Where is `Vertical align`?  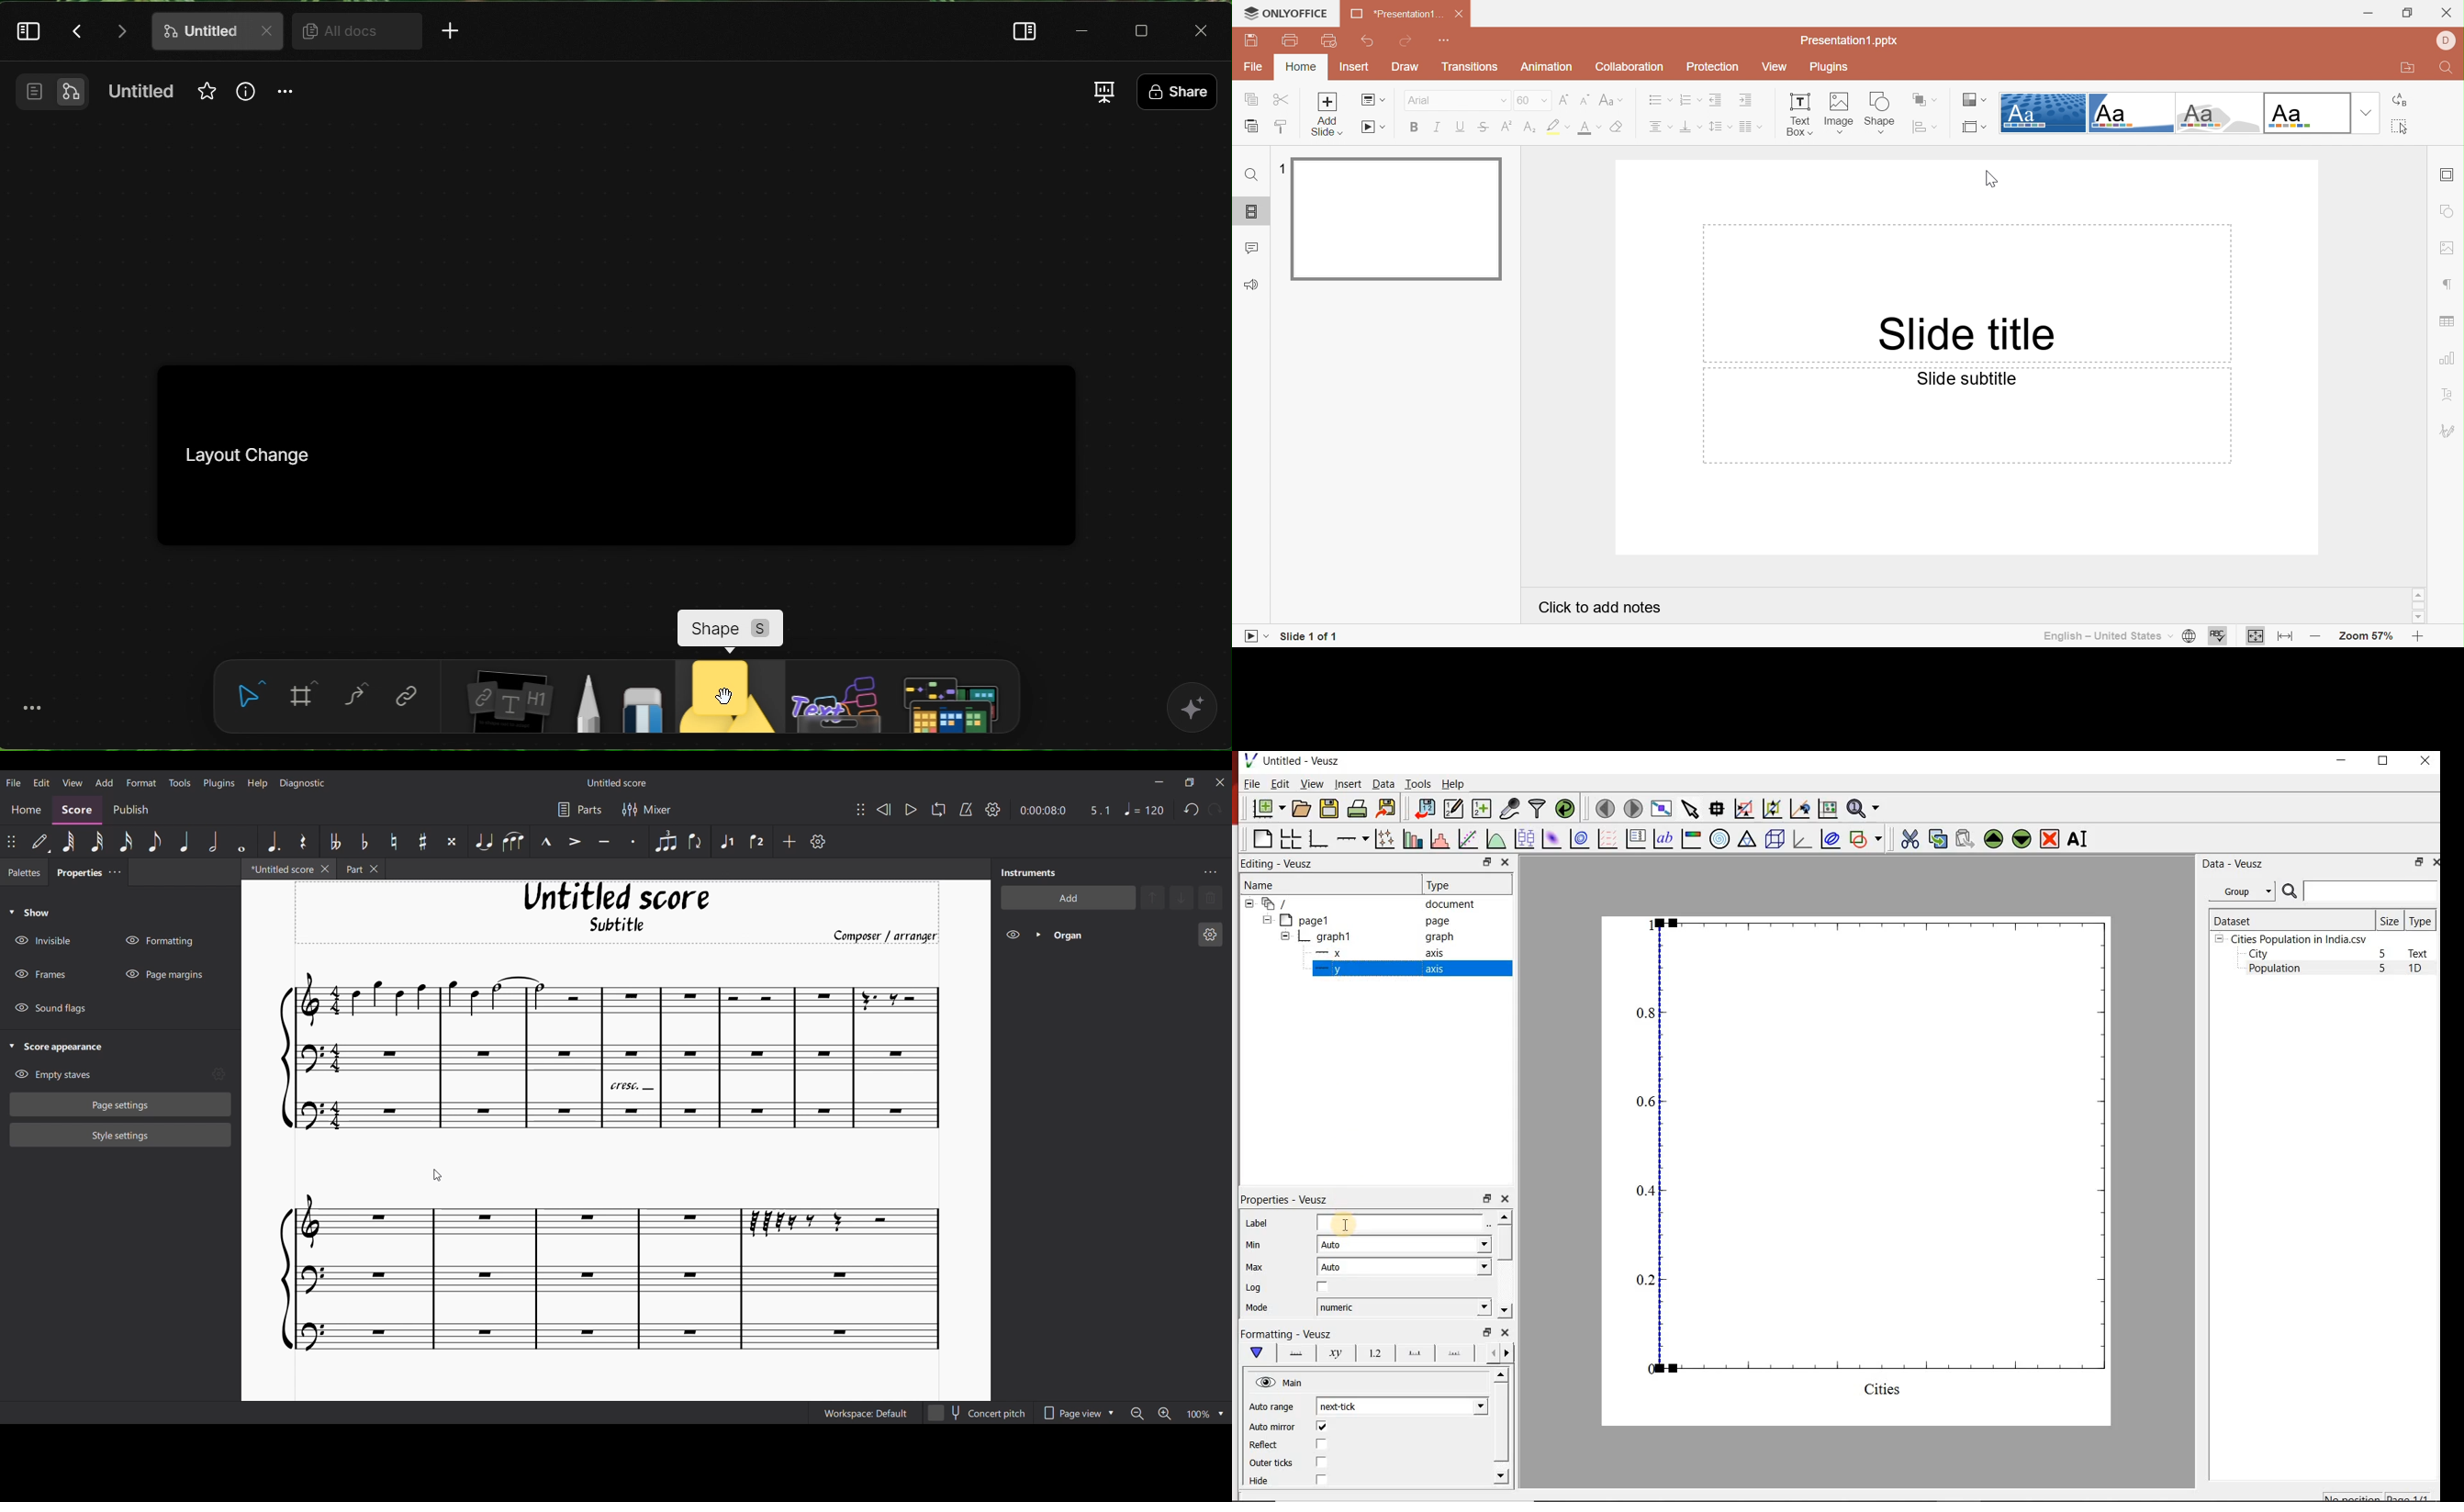 Vertical align is located at coordinates (1689, 126).